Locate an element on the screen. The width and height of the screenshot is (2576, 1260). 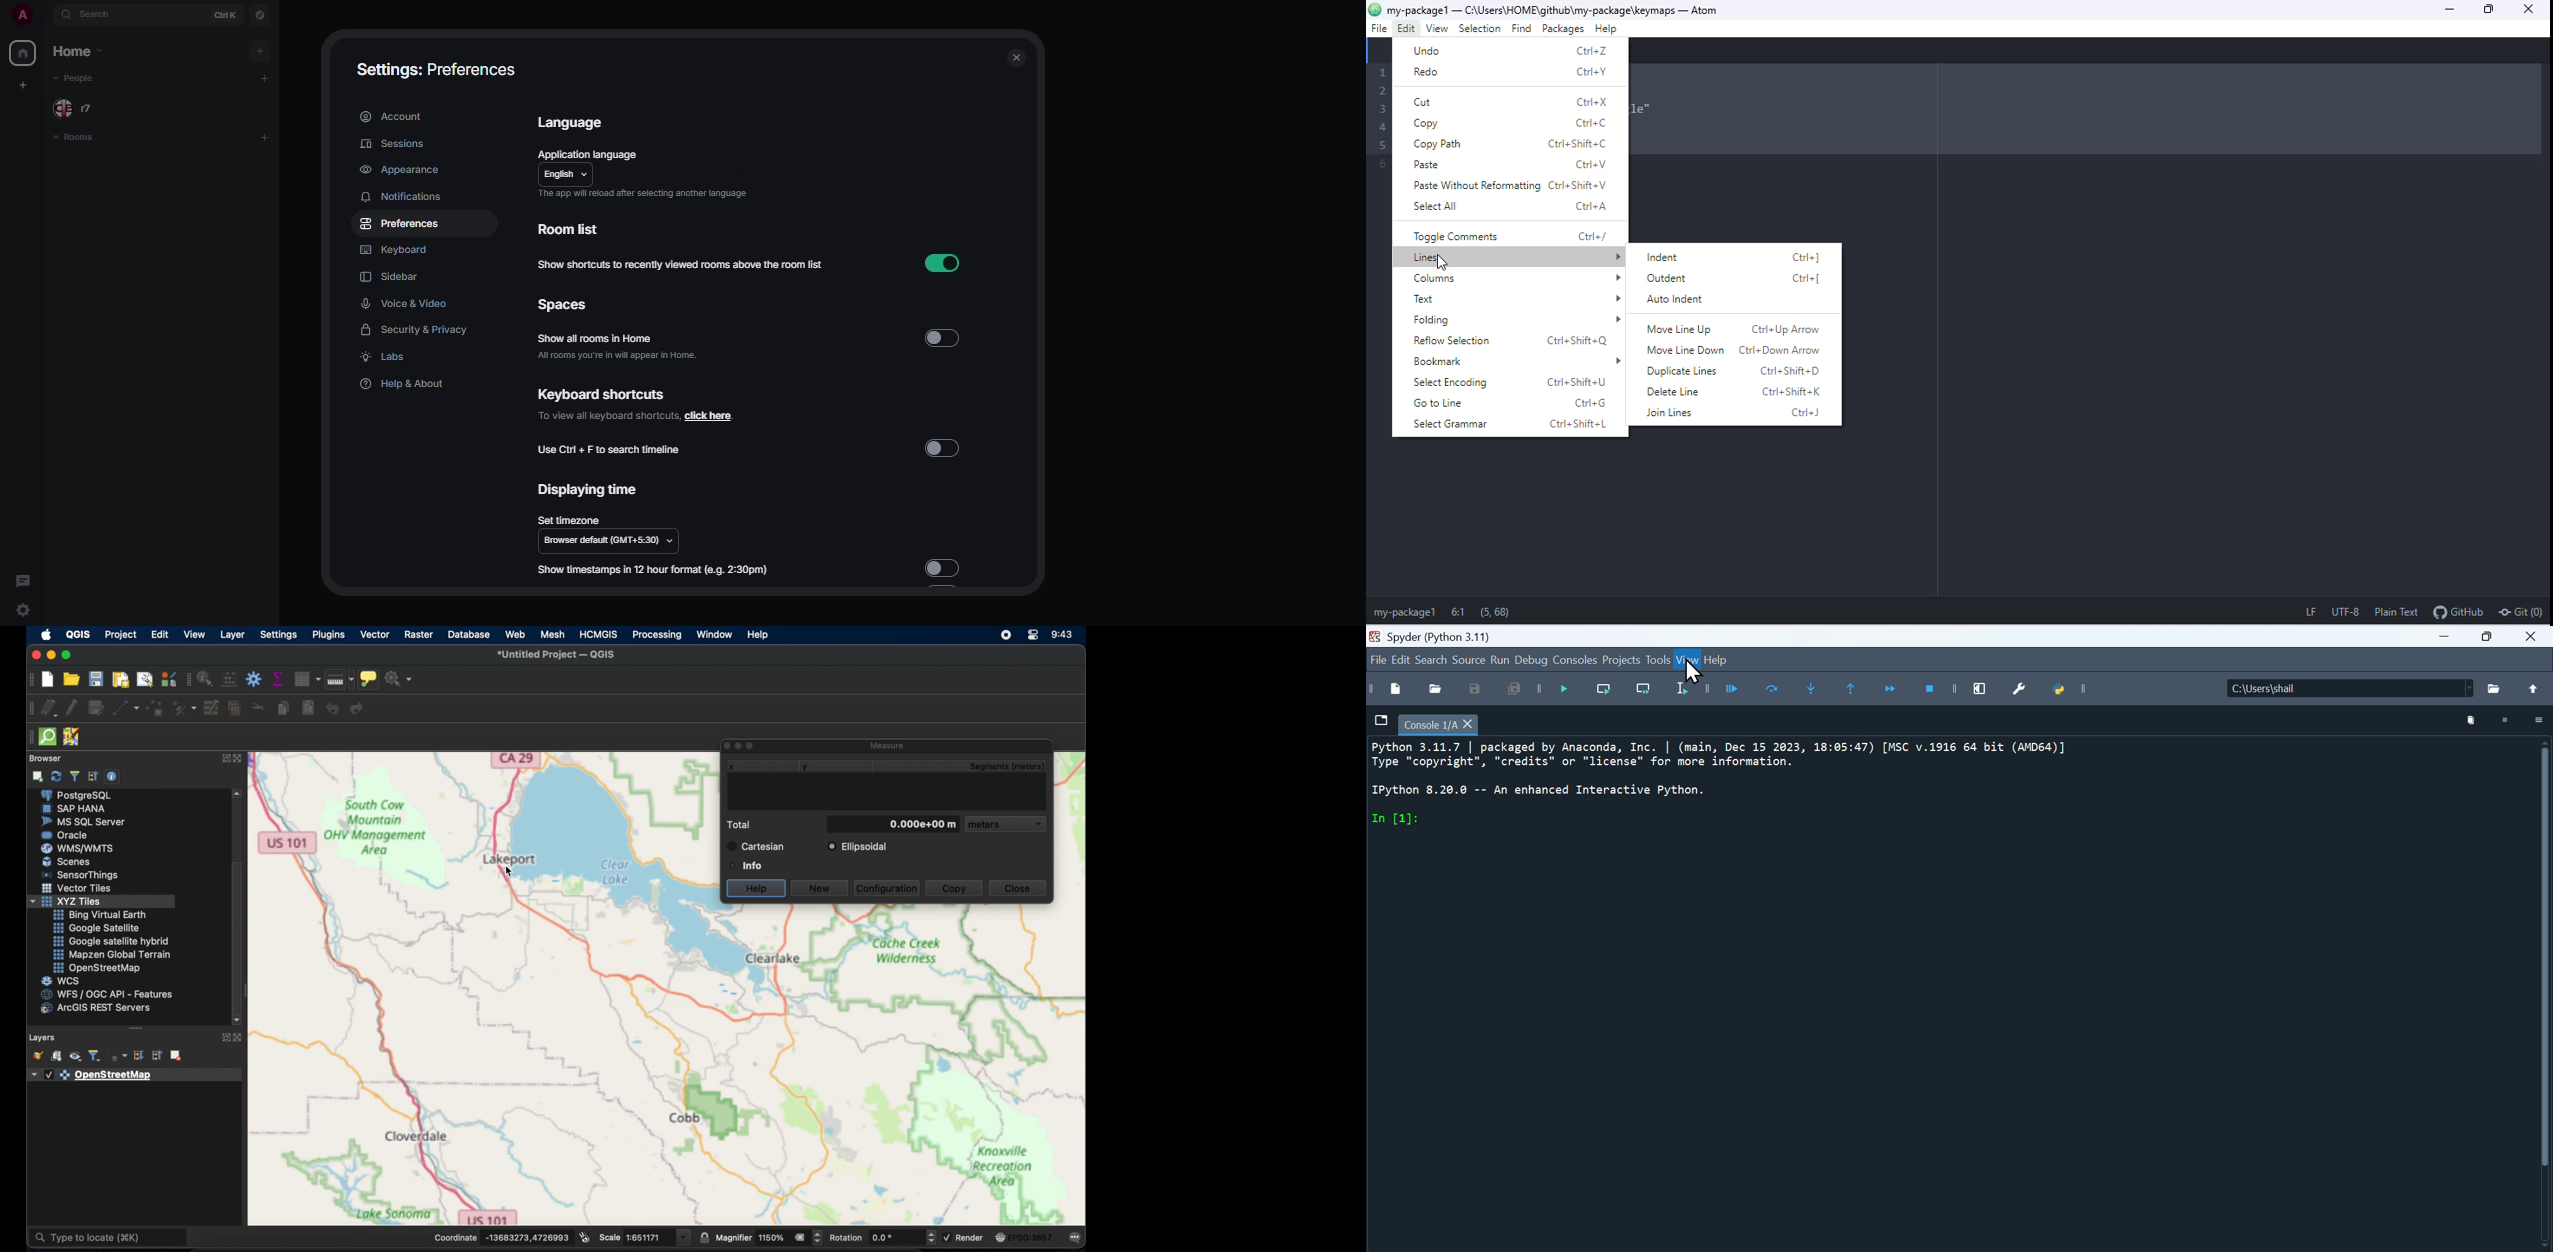
Help is located at coordinates (1724, 661).